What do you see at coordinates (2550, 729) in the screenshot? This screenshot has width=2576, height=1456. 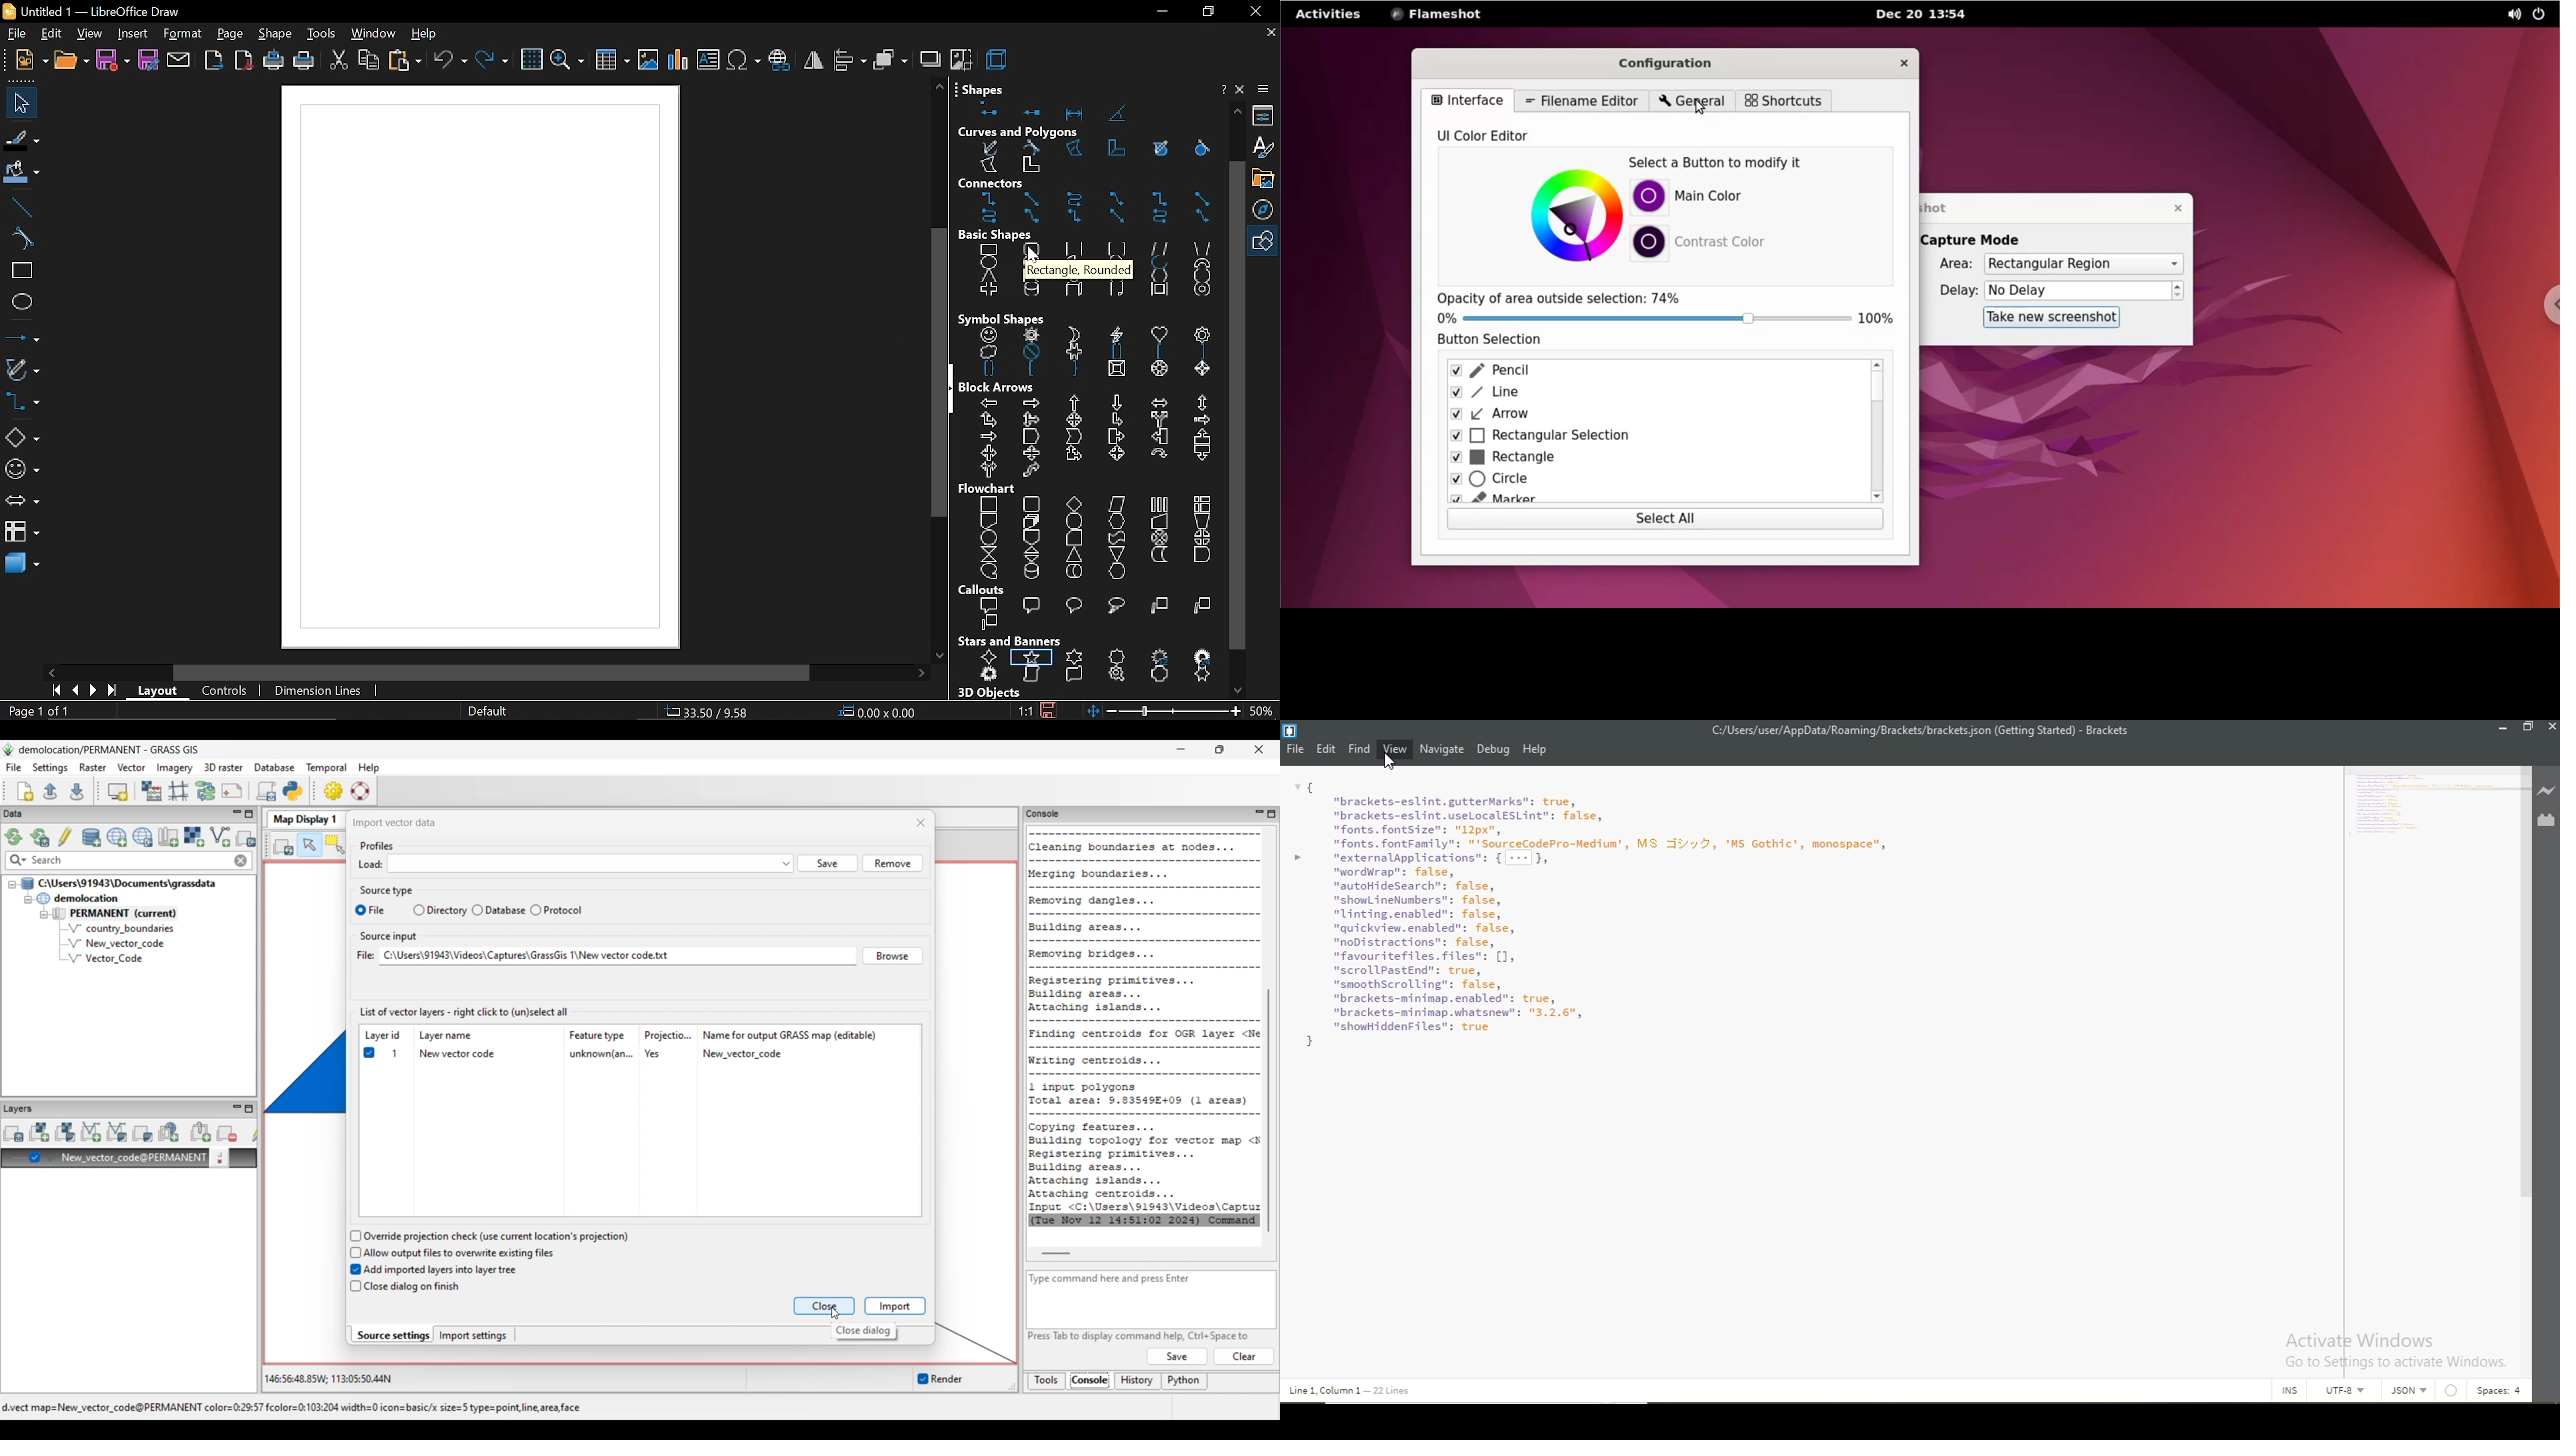 I see `Close` at bounding box center [2550, 729].